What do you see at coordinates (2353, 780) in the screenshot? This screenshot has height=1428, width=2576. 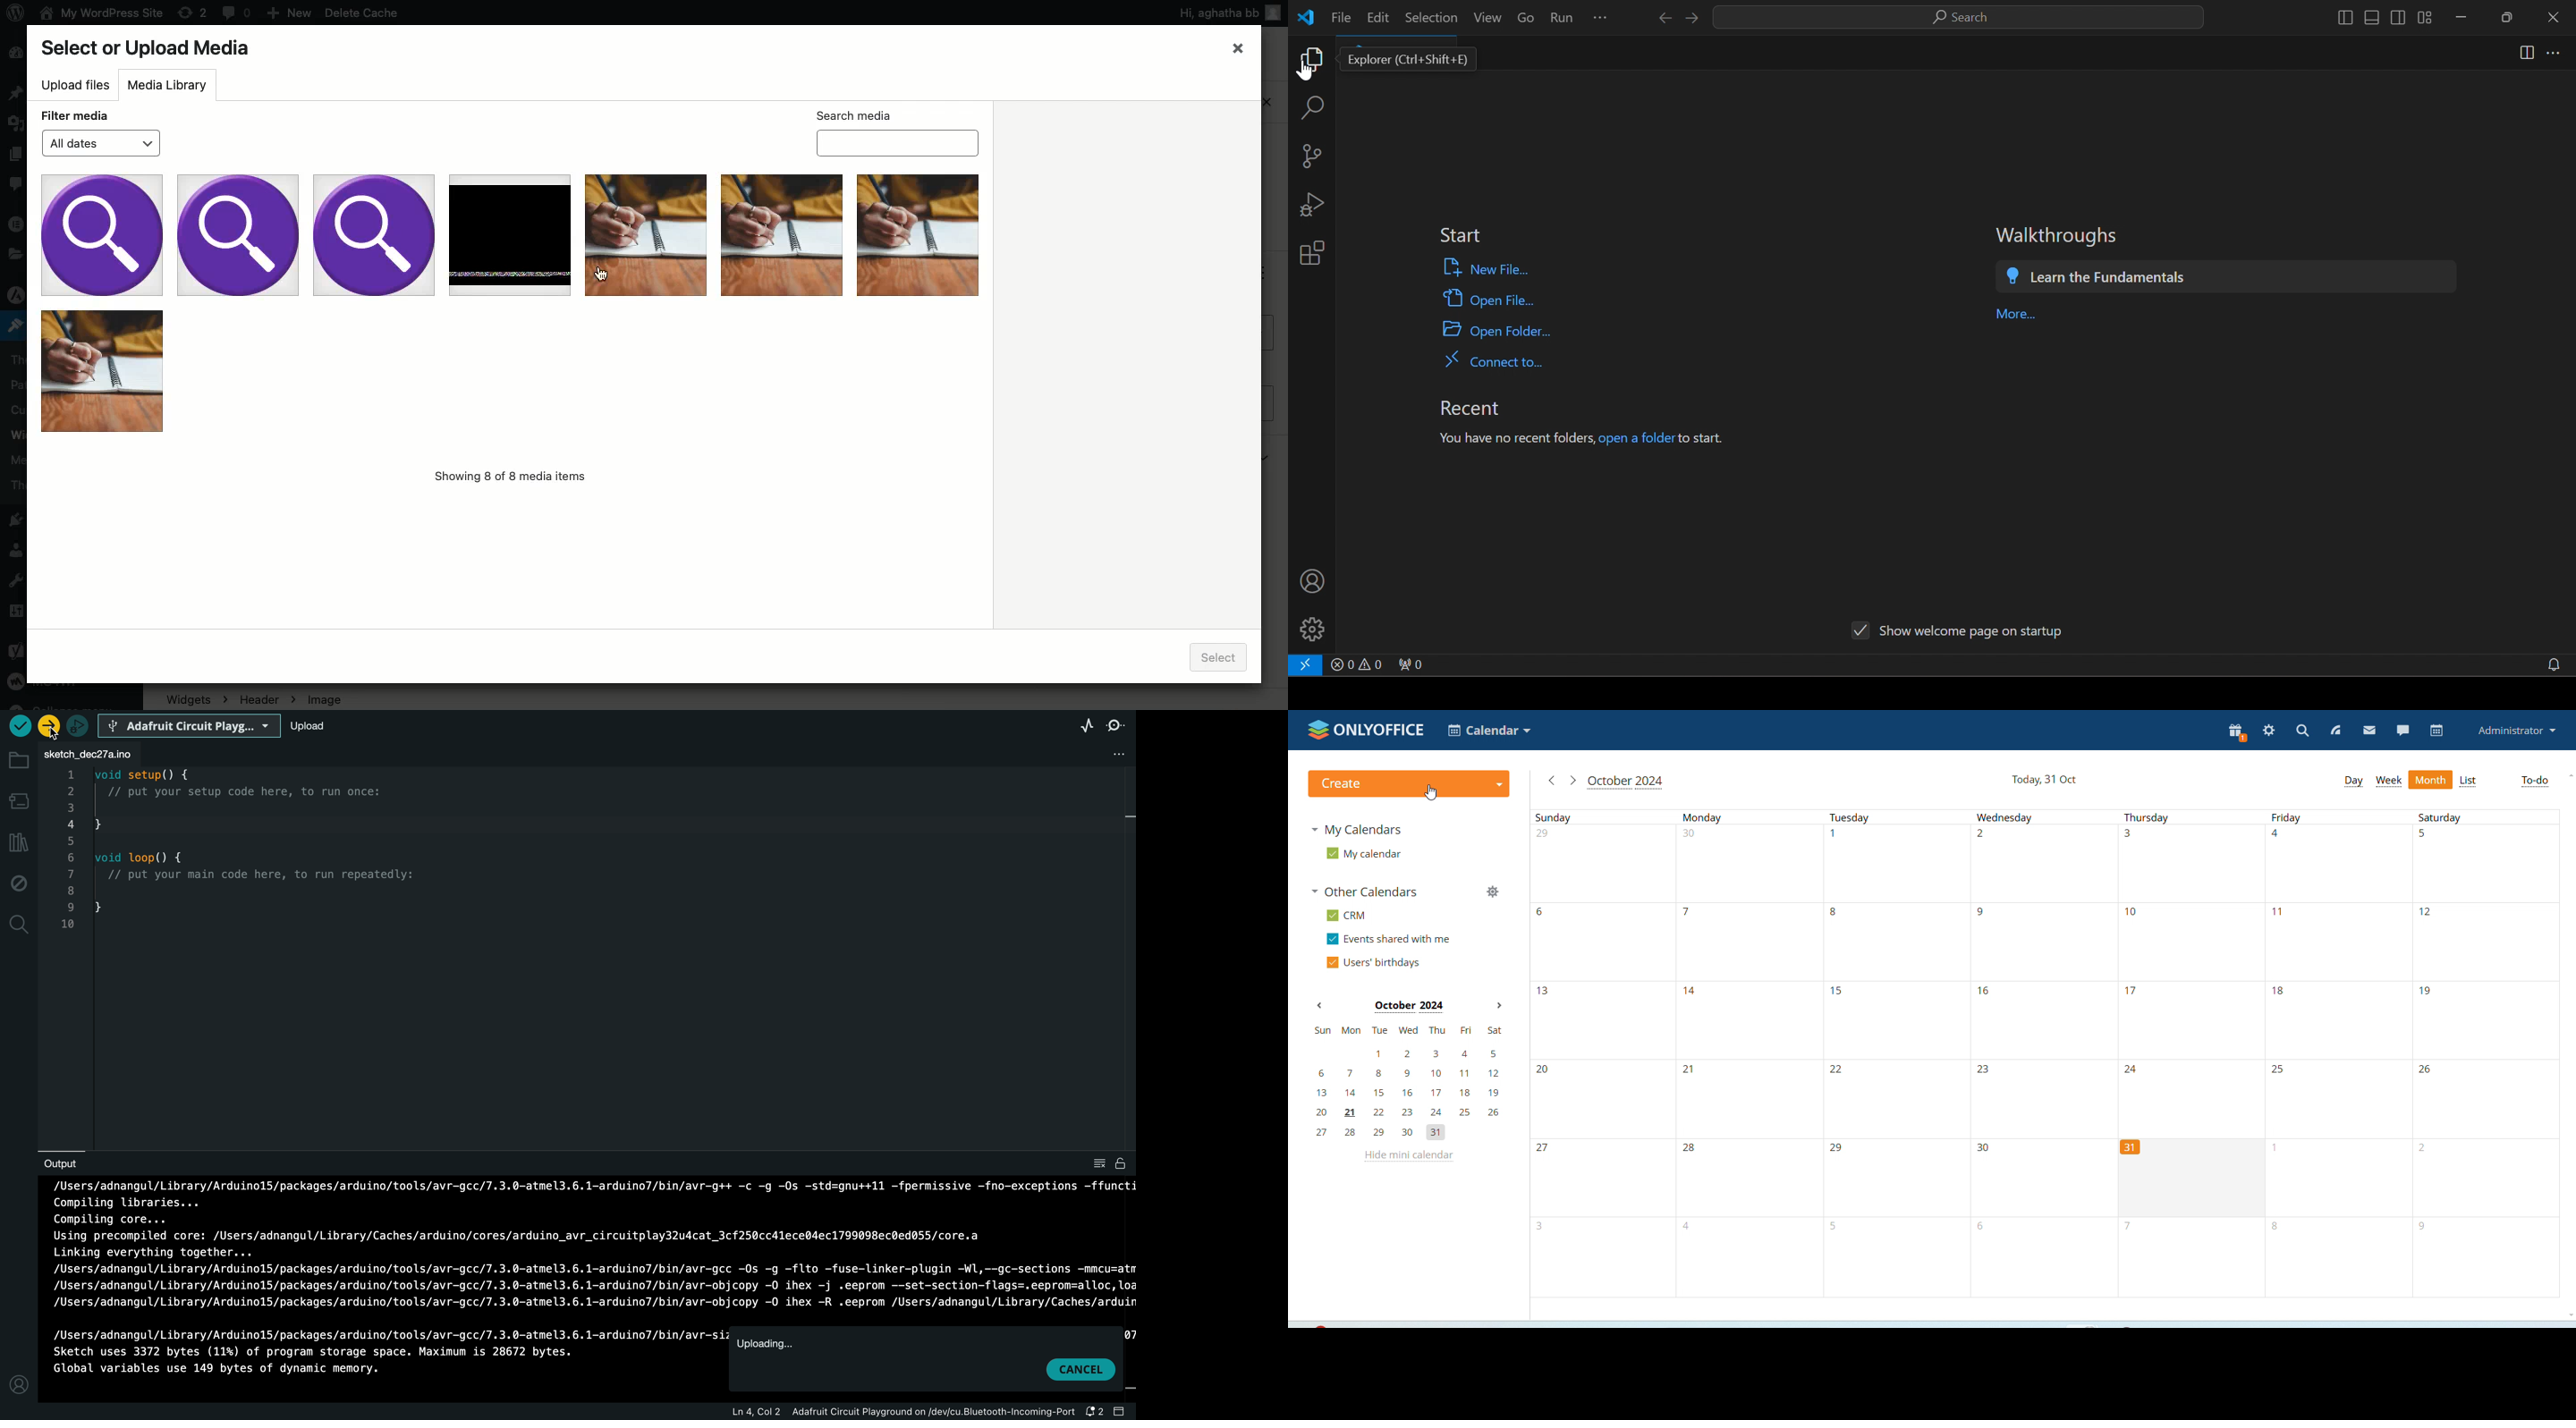 I see `day view` at bounding box center [2353, 780].